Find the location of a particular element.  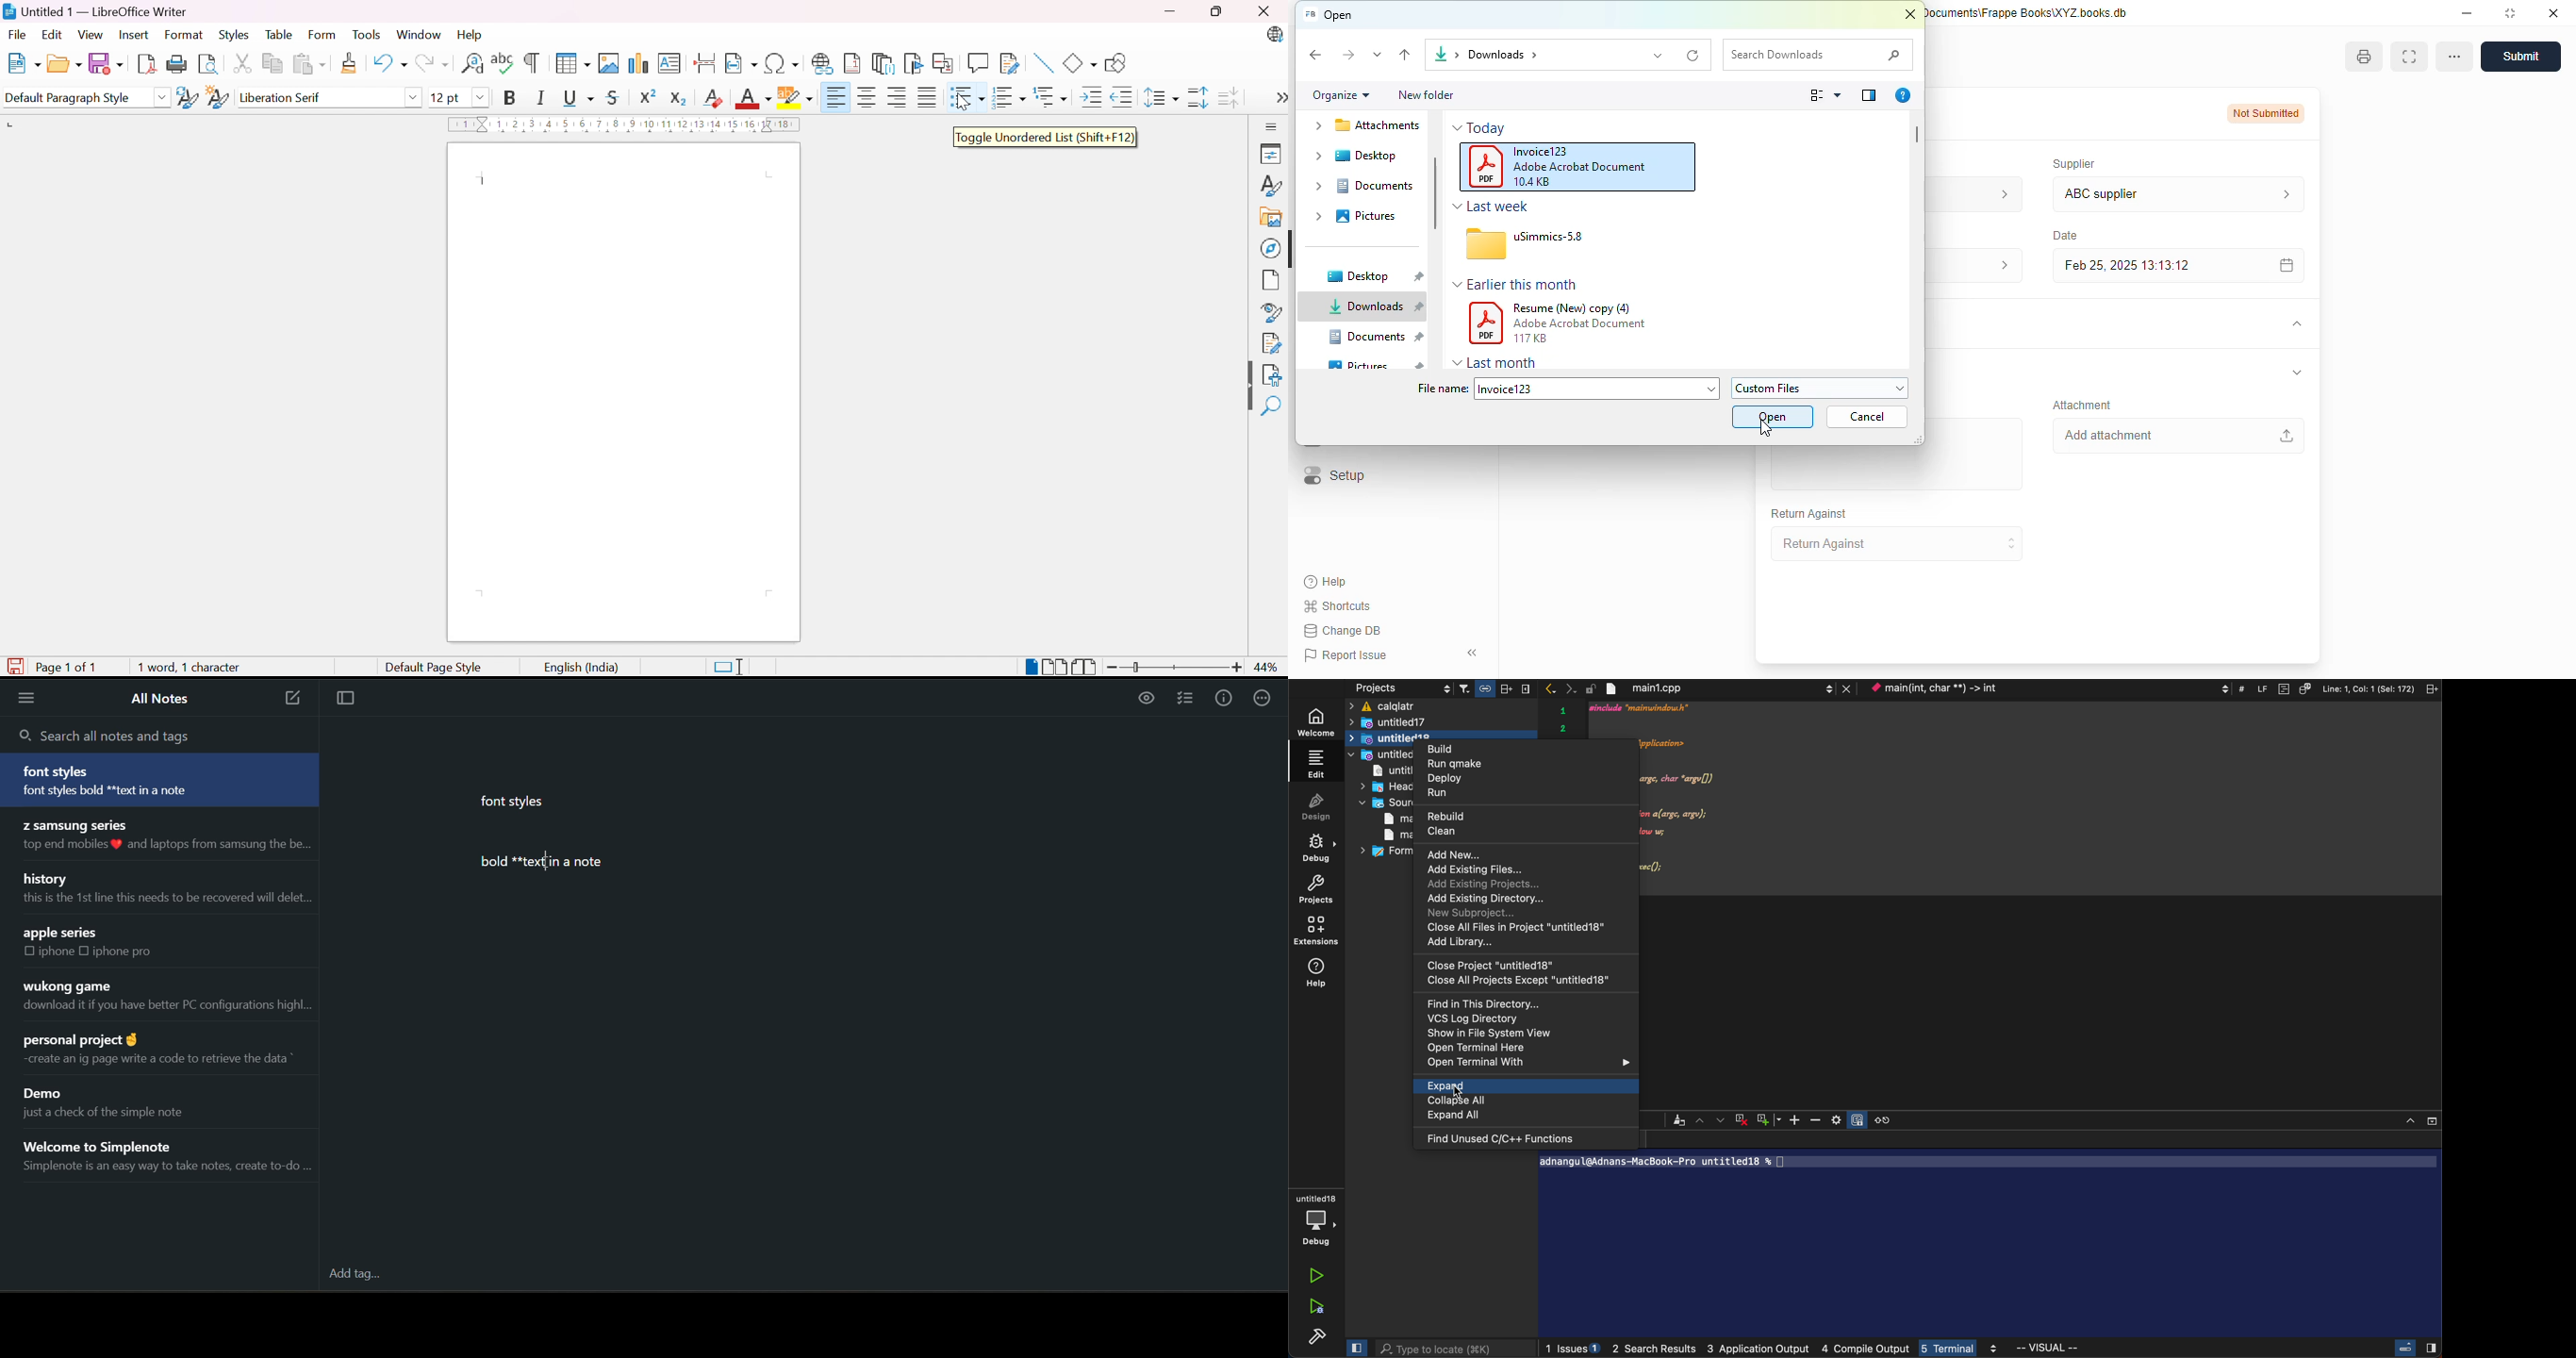

Style is located at coordinates (1272, 186).